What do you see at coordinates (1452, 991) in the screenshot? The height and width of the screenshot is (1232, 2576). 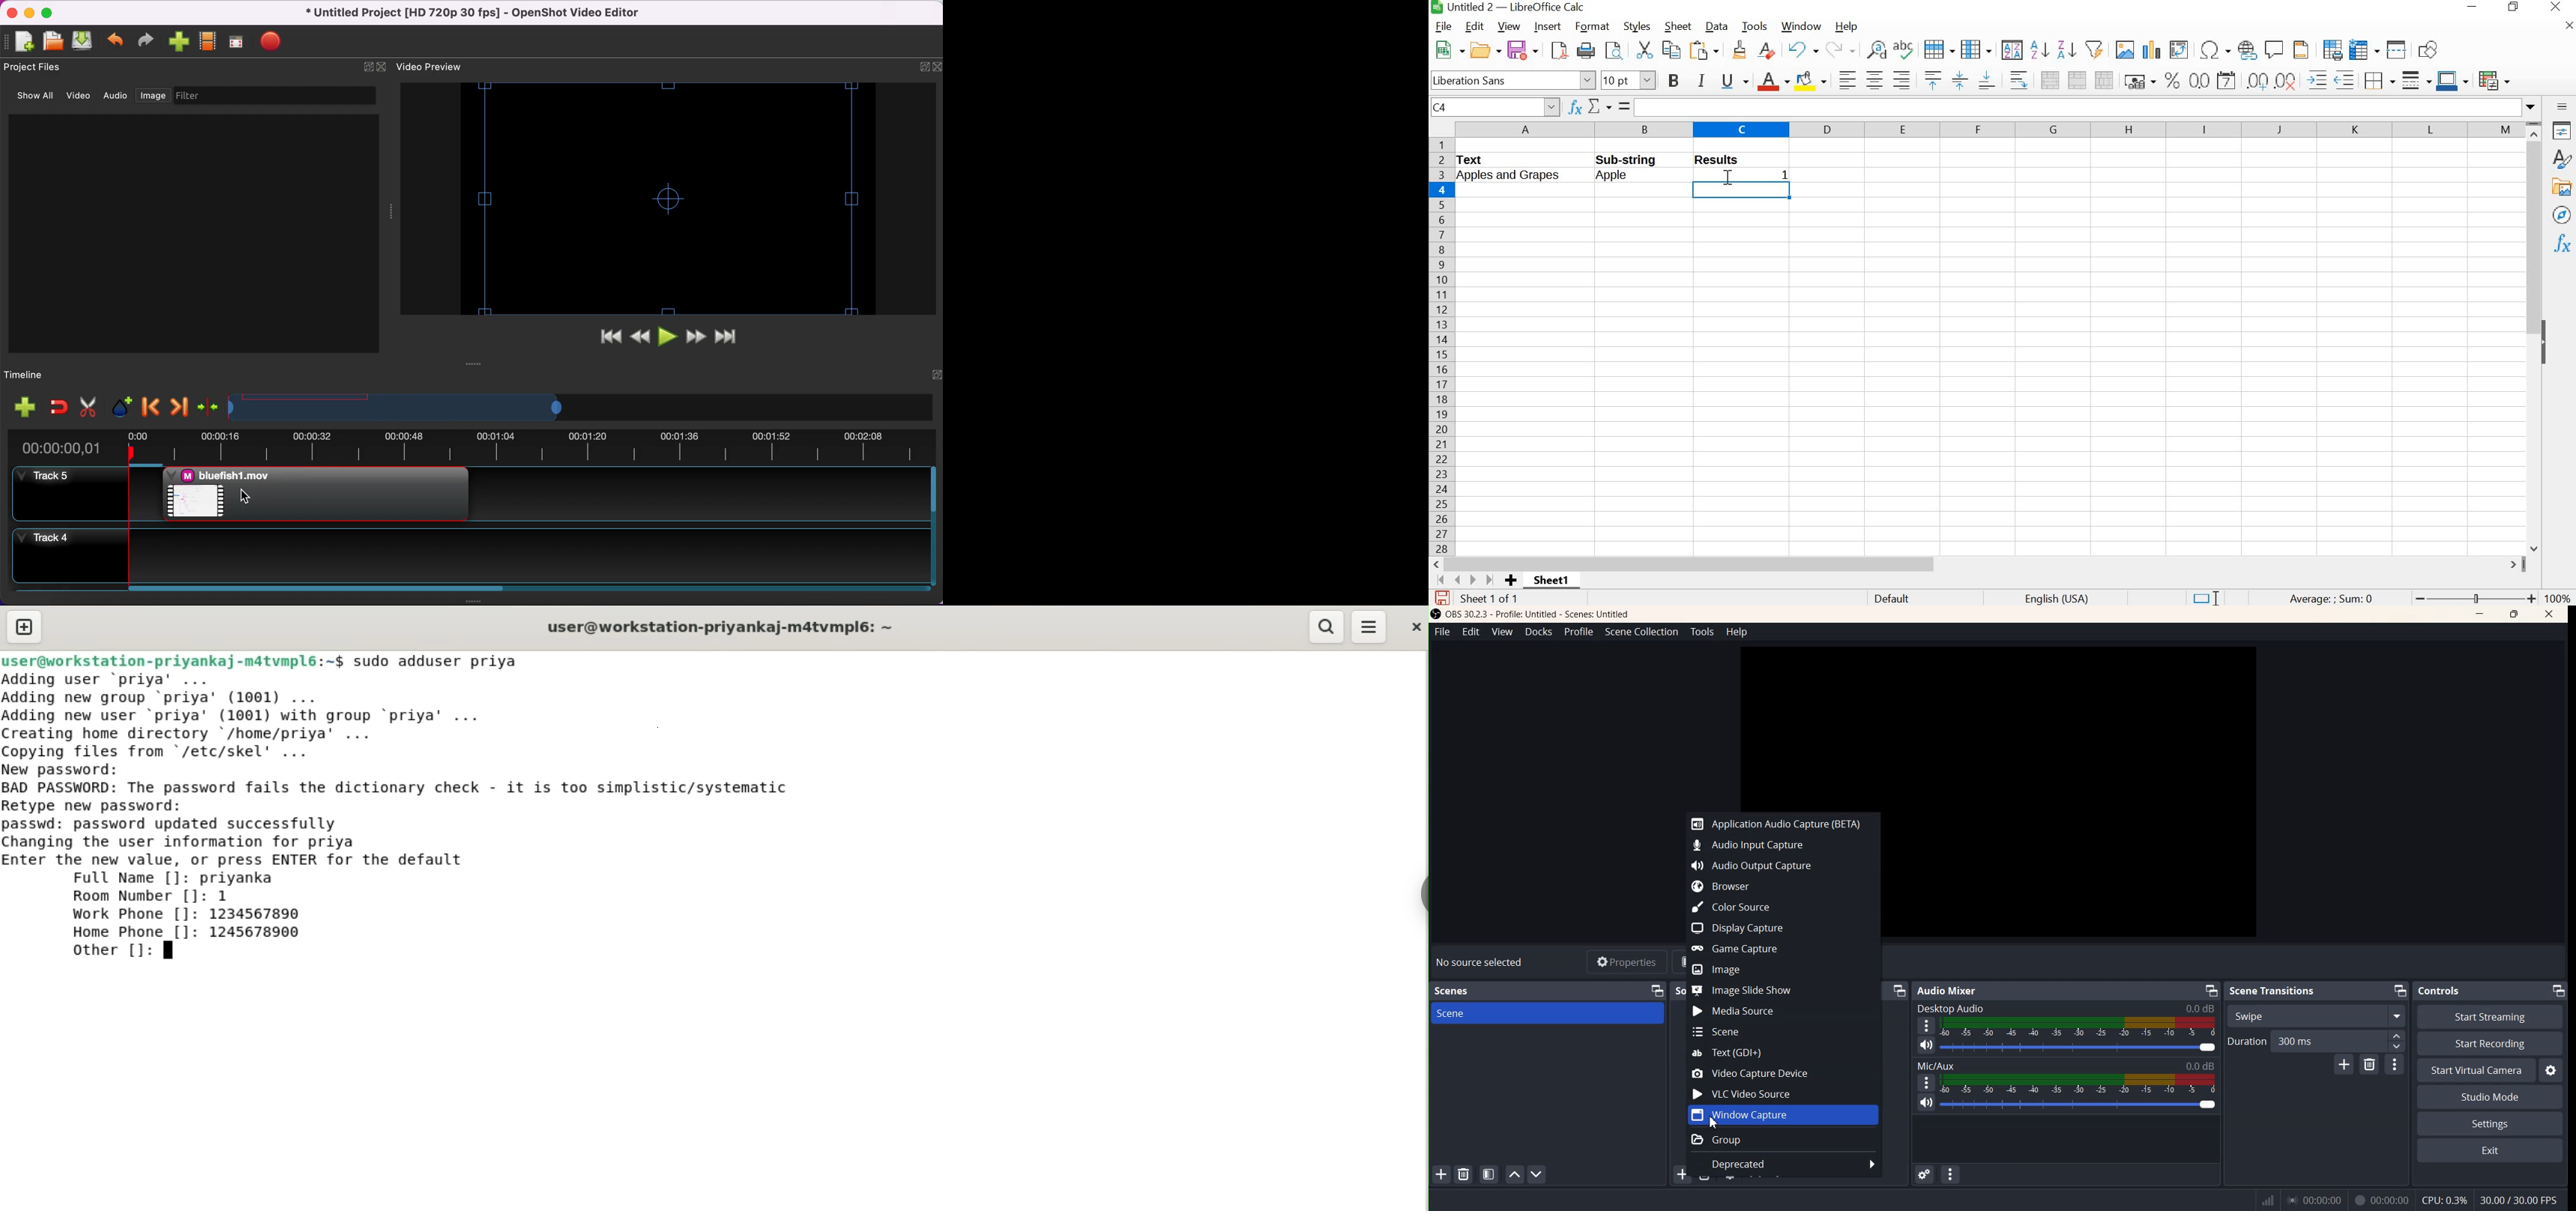 I see `Scenes` at bounding box center [1452, 991].